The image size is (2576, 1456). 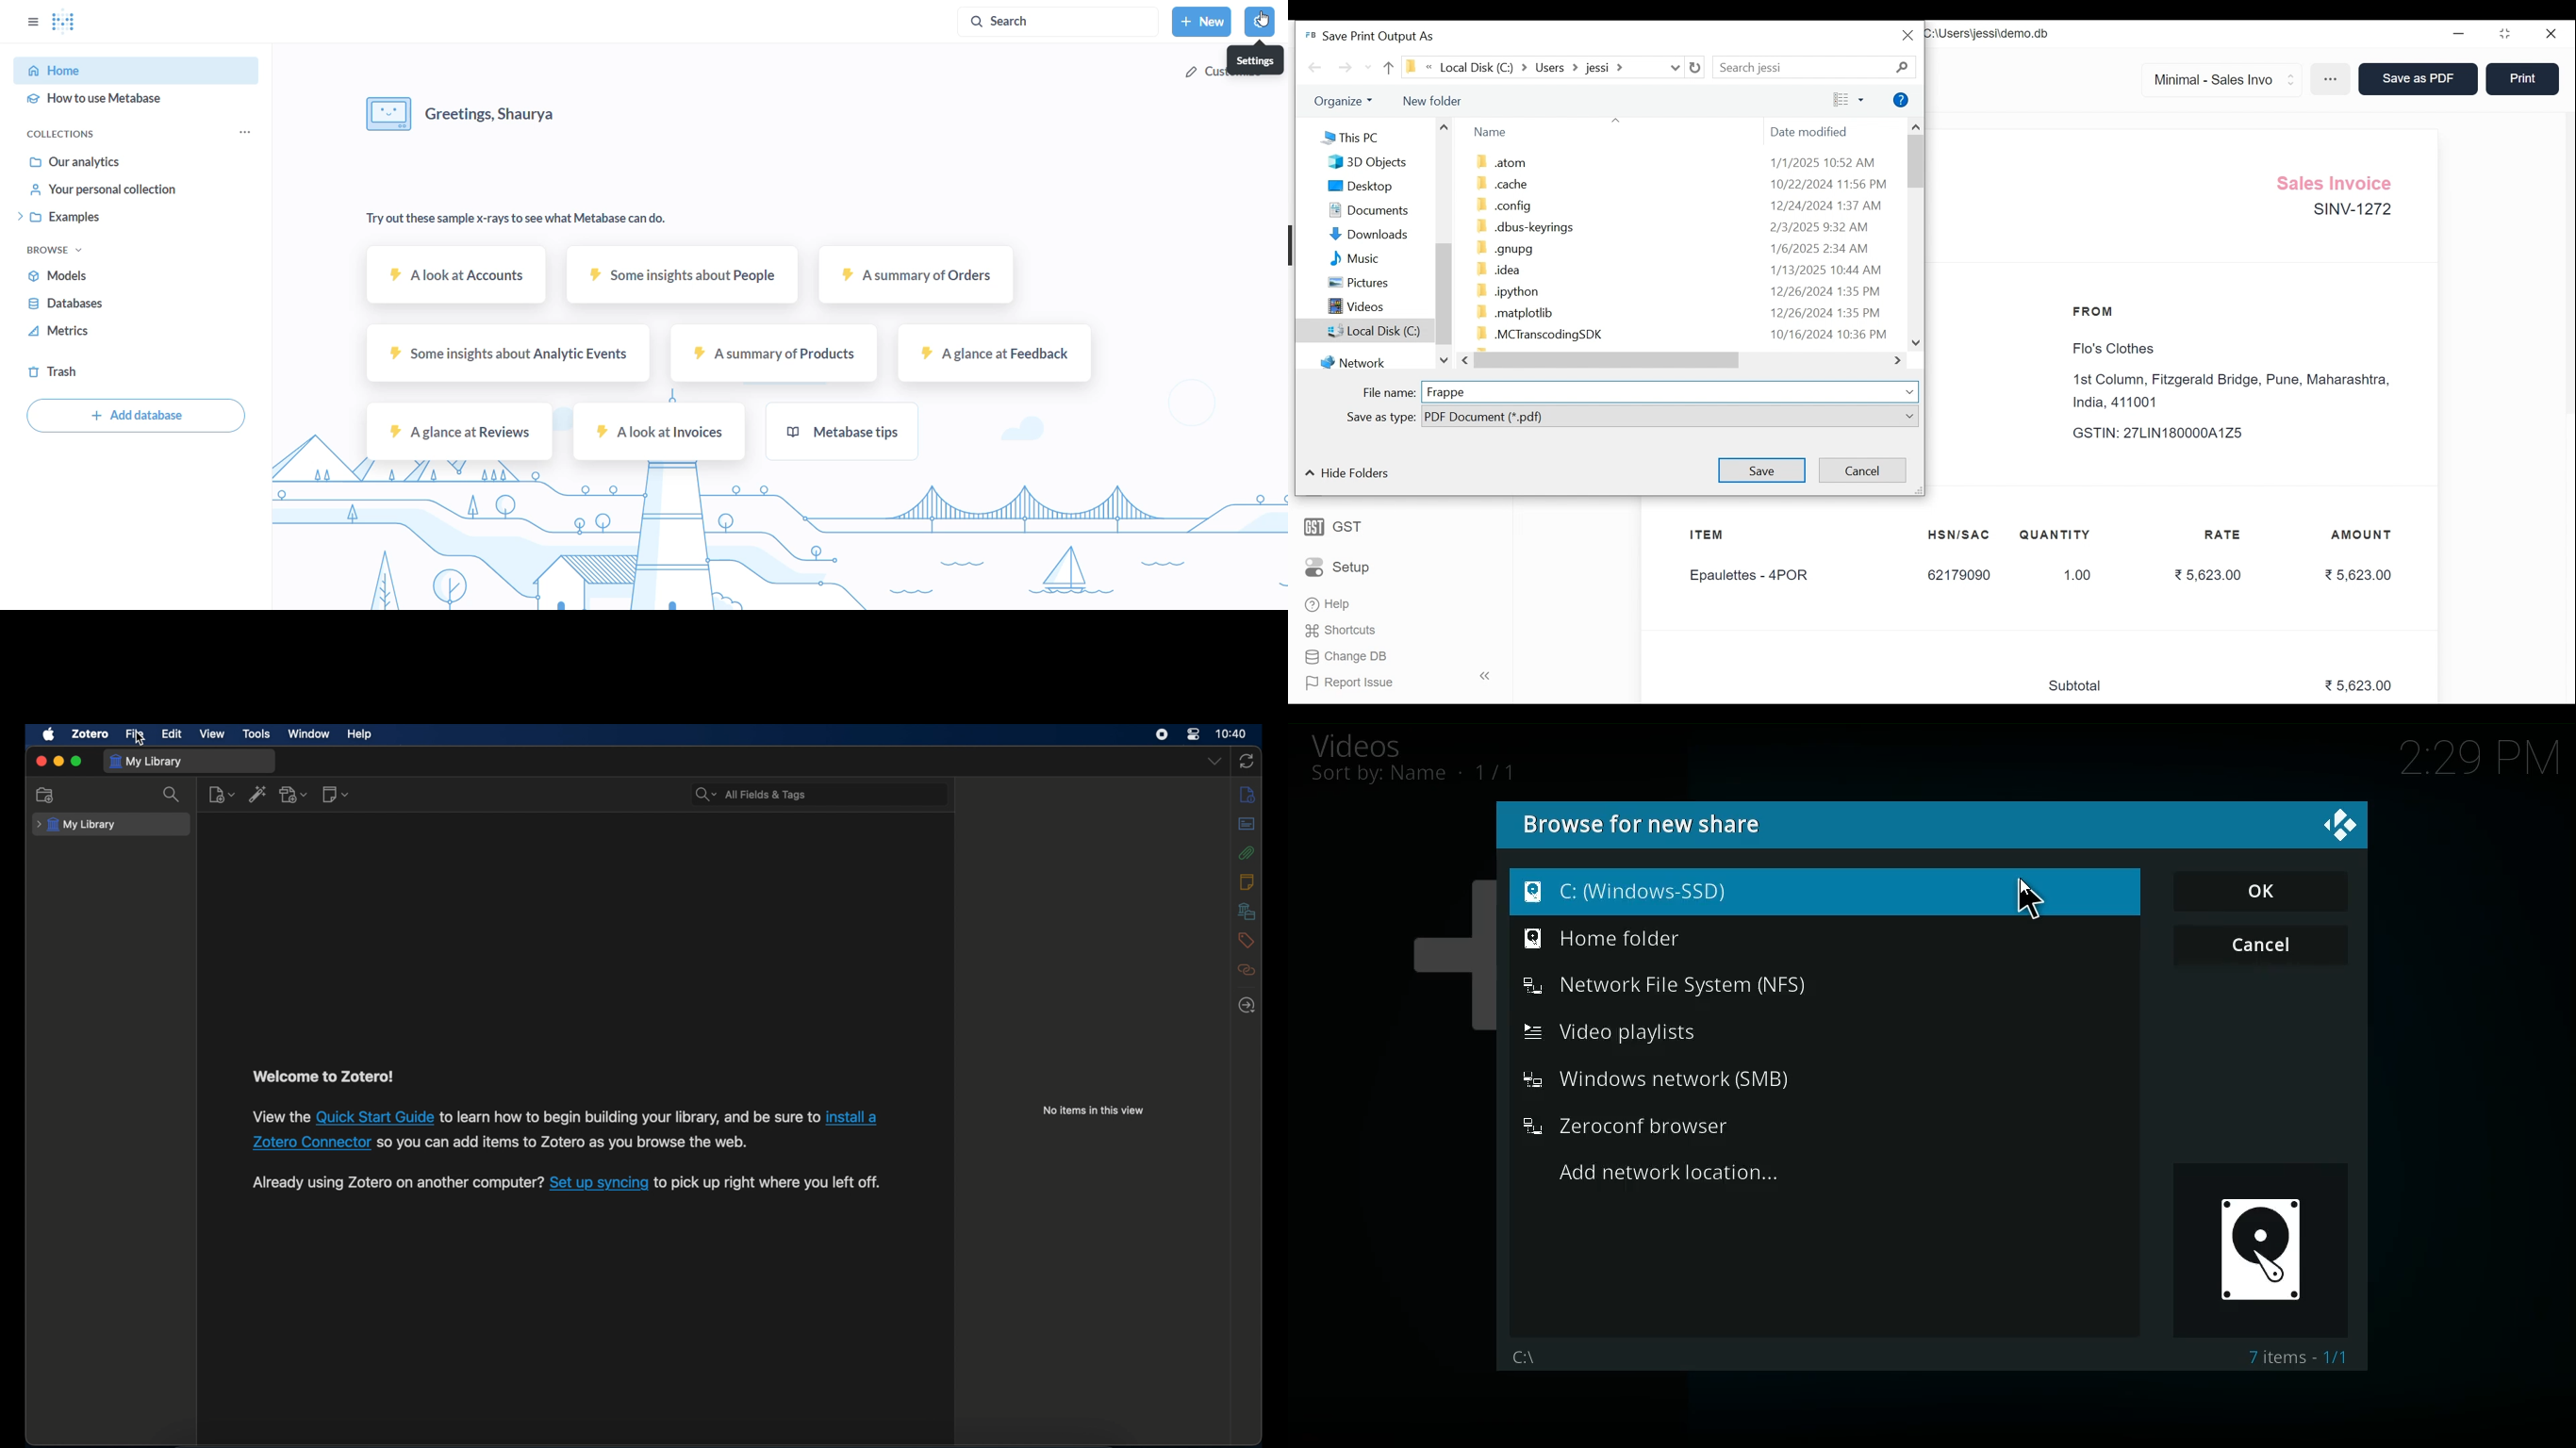 What do you see at coordinates (1531, 67) in the screenshot?
I see `Local Disk (C)) » Users > jessi >` at bounding box center [1531, 67].